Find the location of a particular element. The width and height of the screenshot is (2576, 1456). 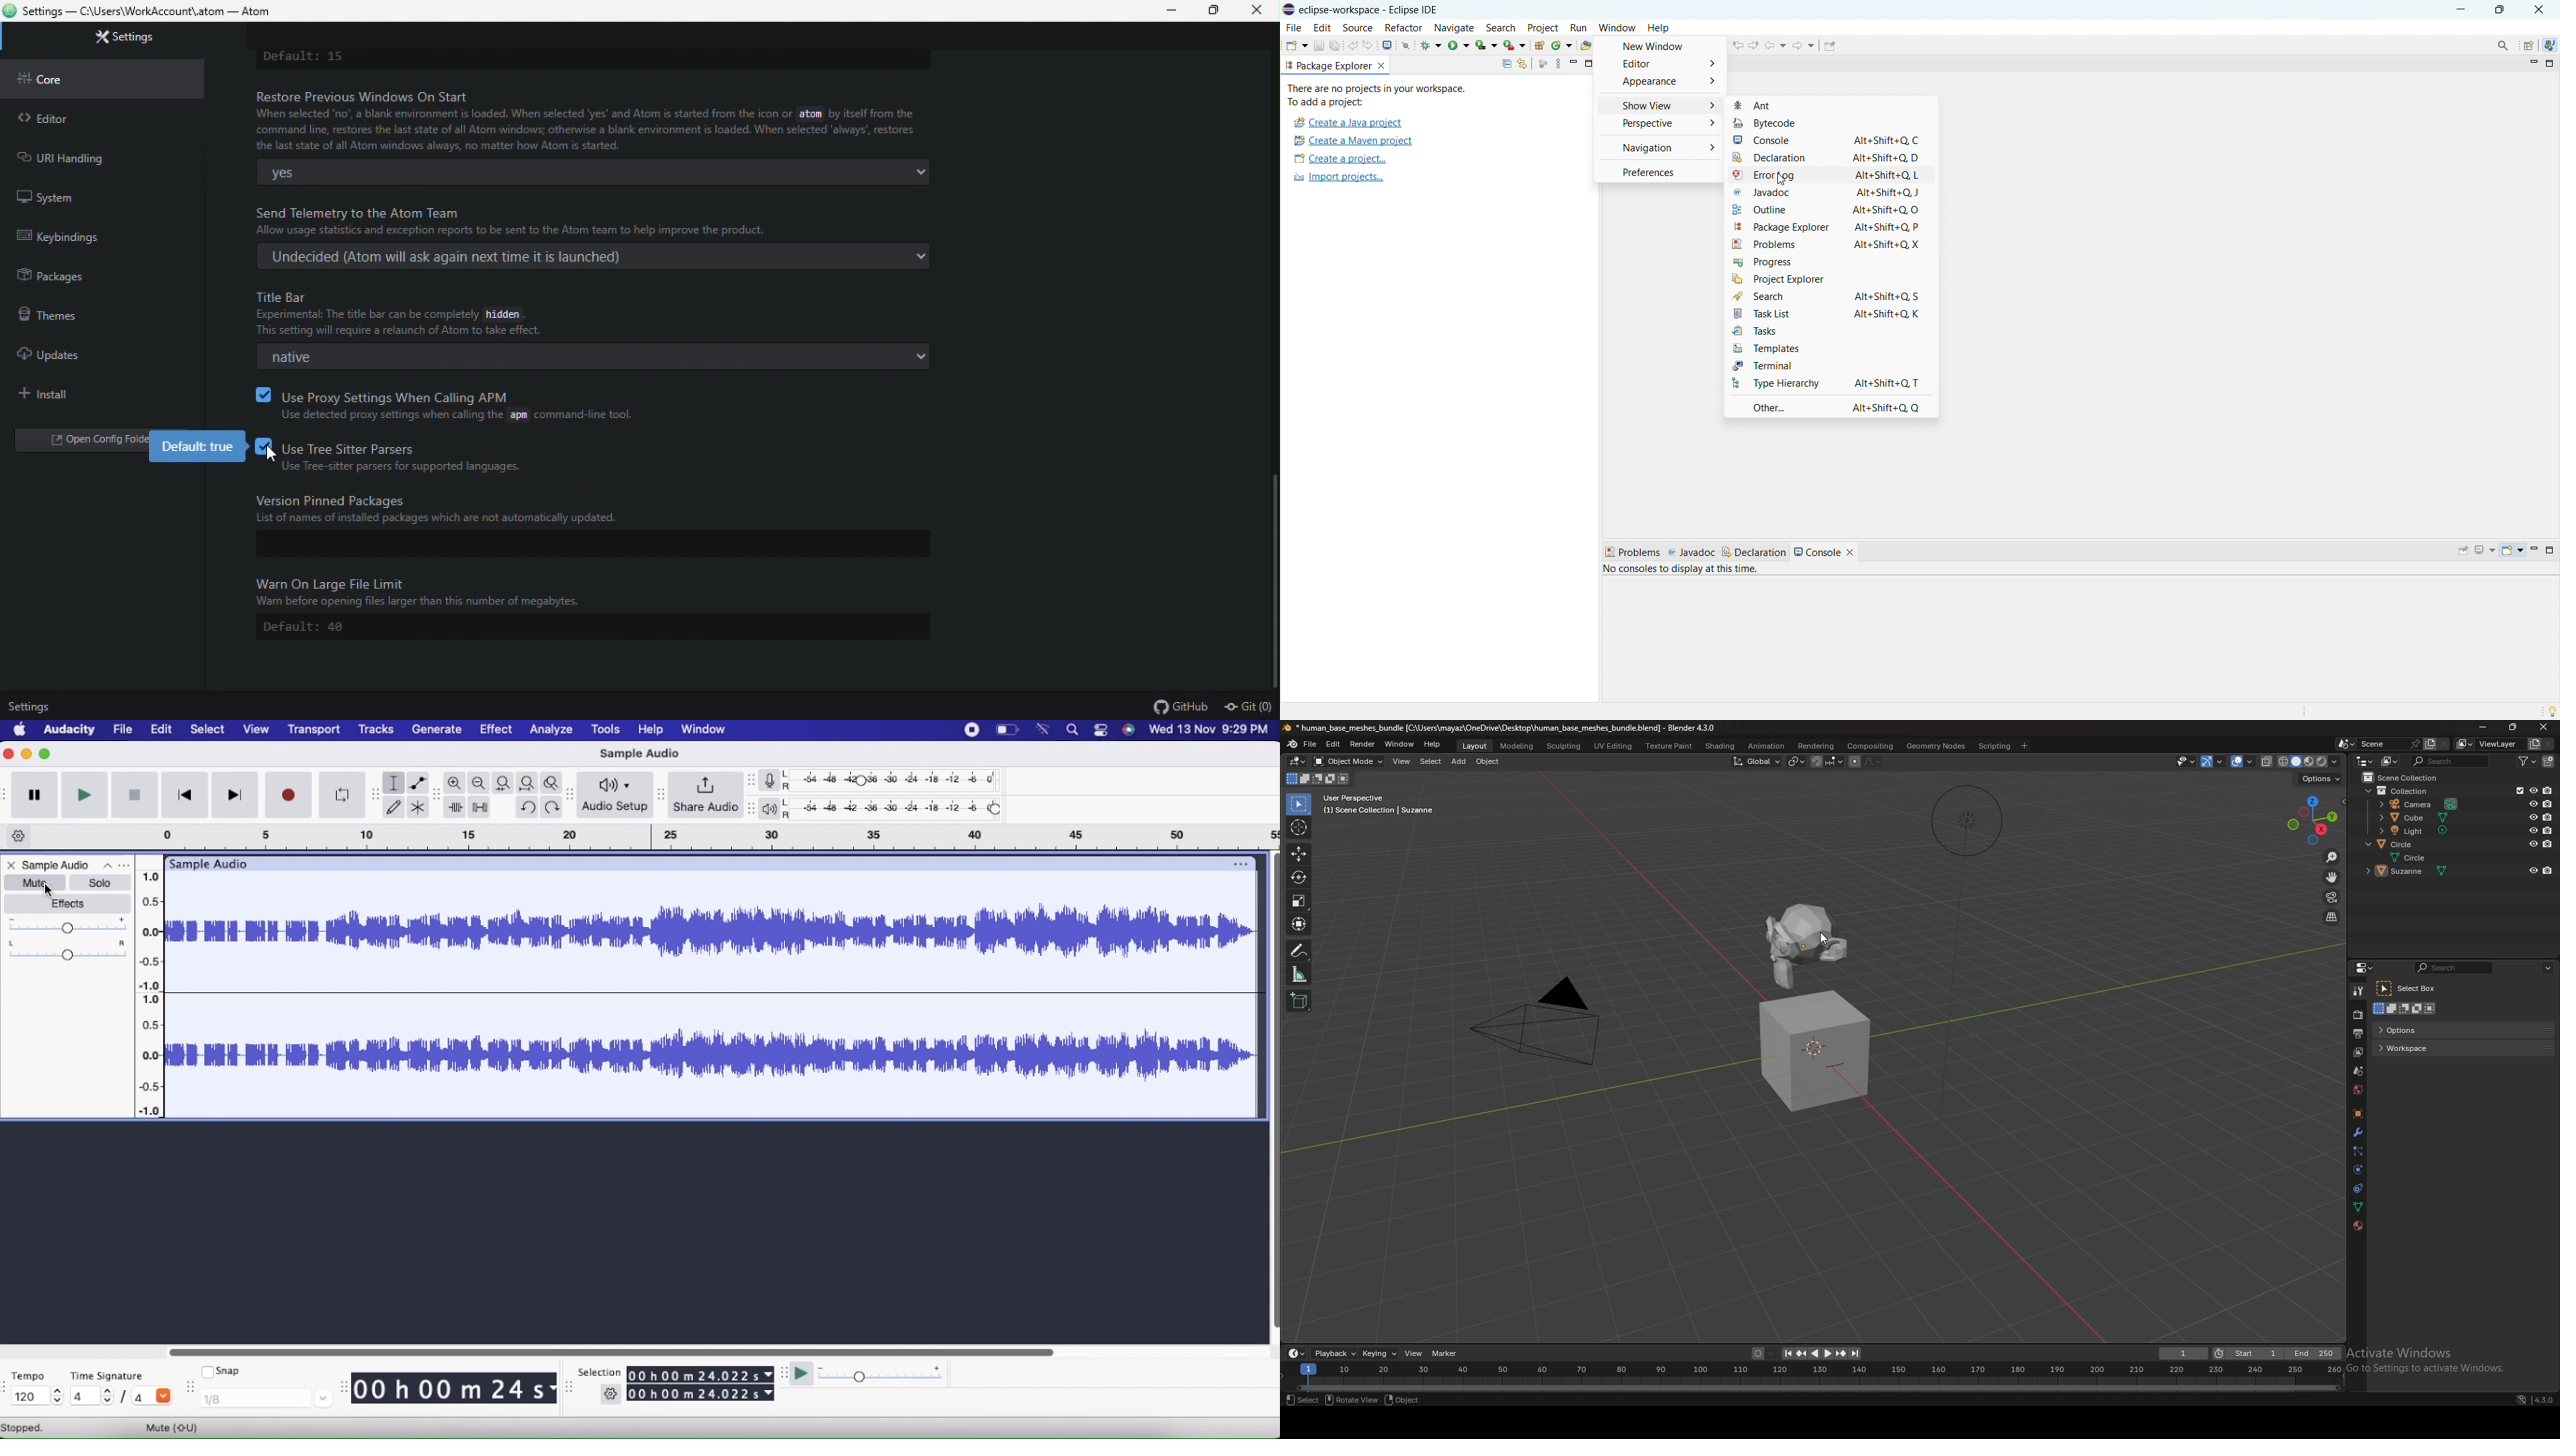

close console is located at coordinates (1853, 552).